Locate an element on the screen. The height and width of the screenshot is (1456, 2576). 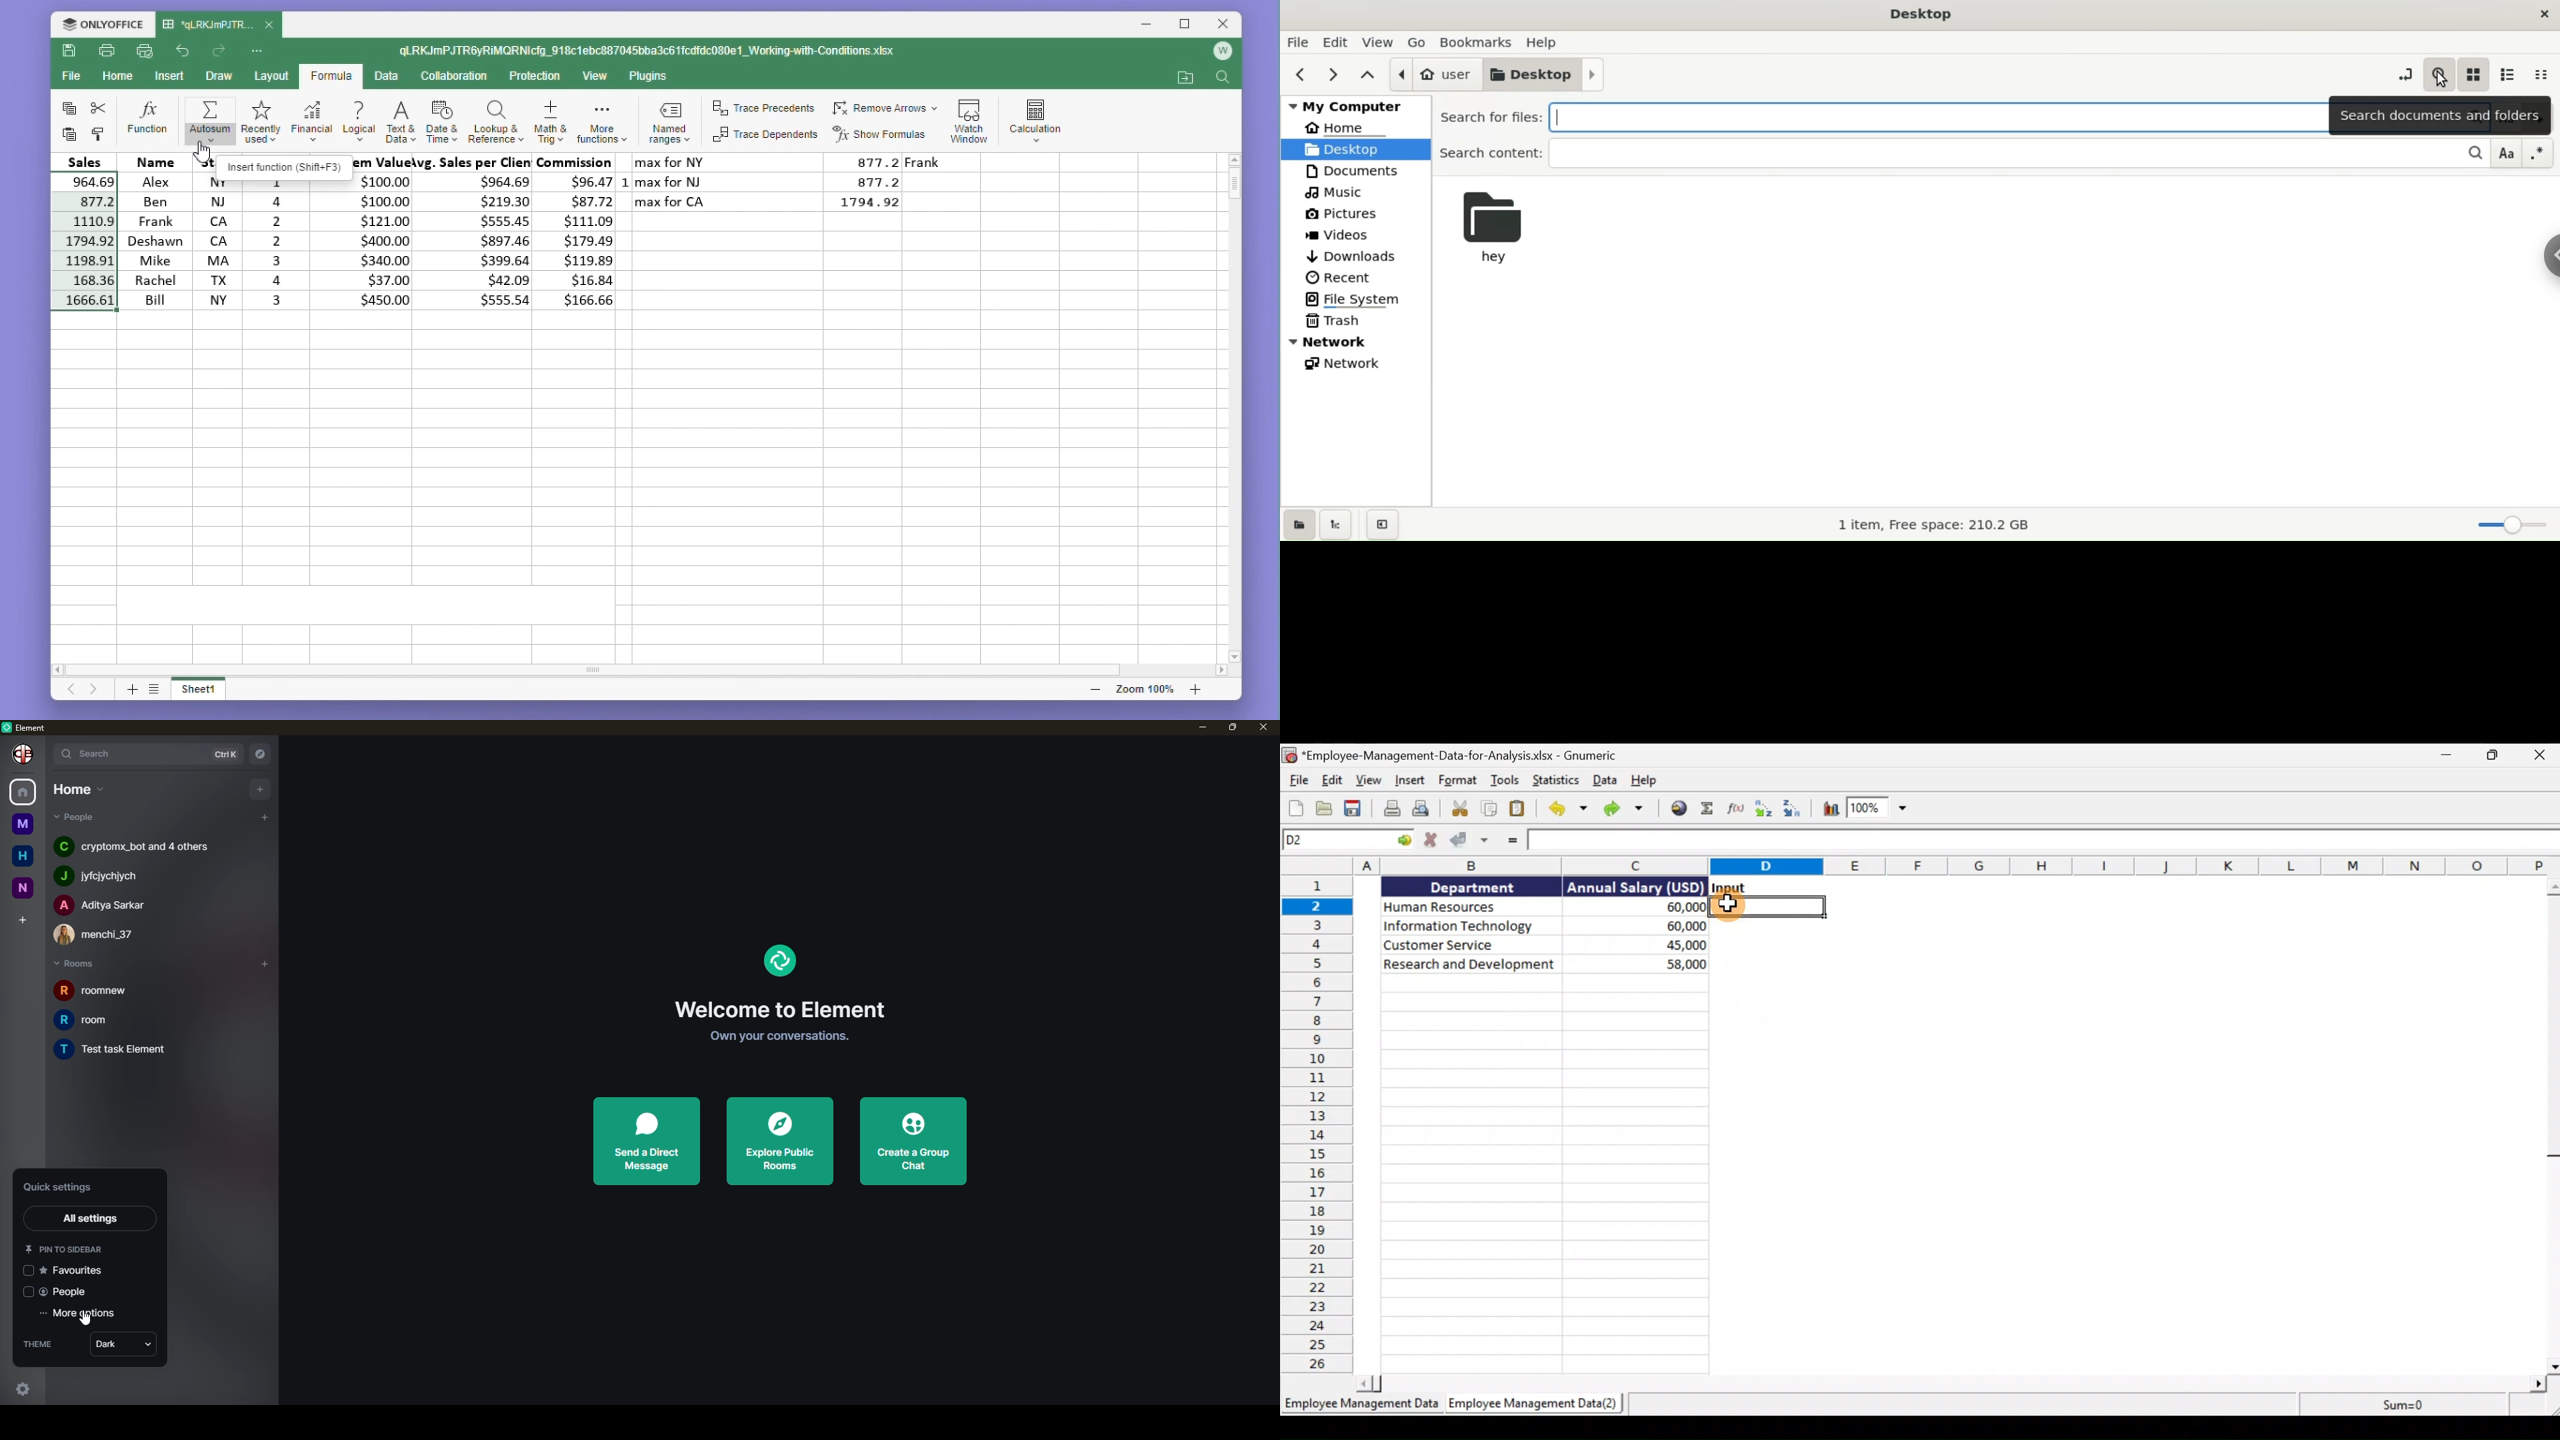
home is located at coordinates (77, 790).